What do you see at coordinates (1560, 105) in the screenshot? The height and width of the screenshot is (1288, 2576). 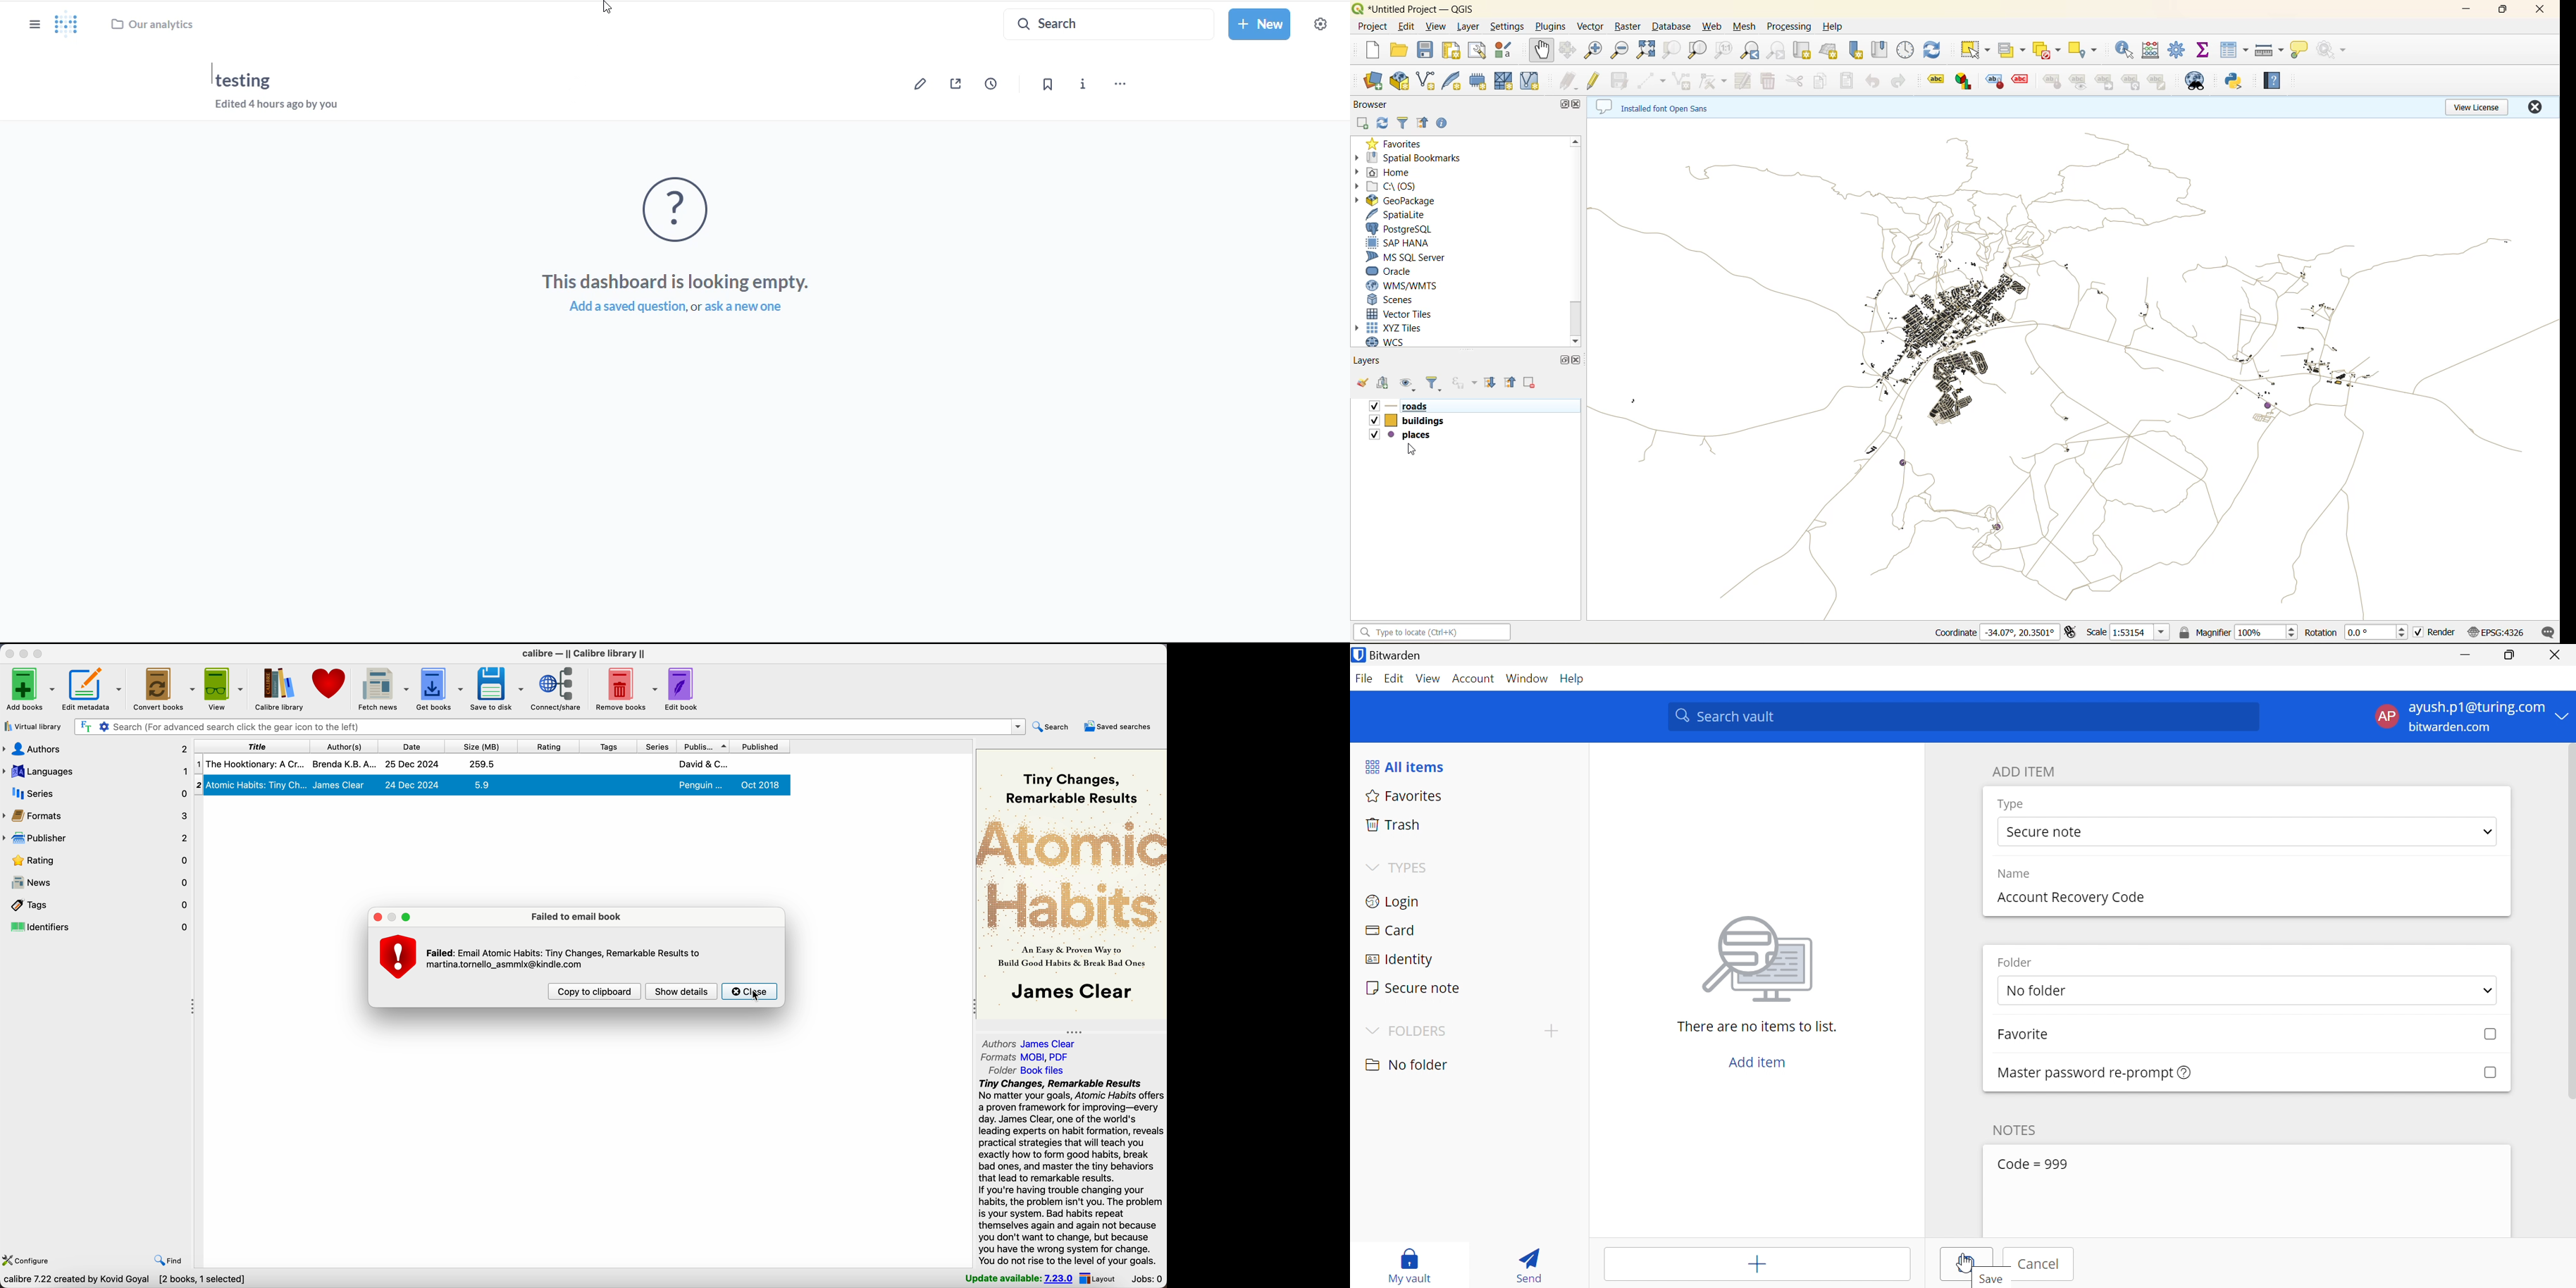 I see `maximize` at bounding box center [1560, 105].